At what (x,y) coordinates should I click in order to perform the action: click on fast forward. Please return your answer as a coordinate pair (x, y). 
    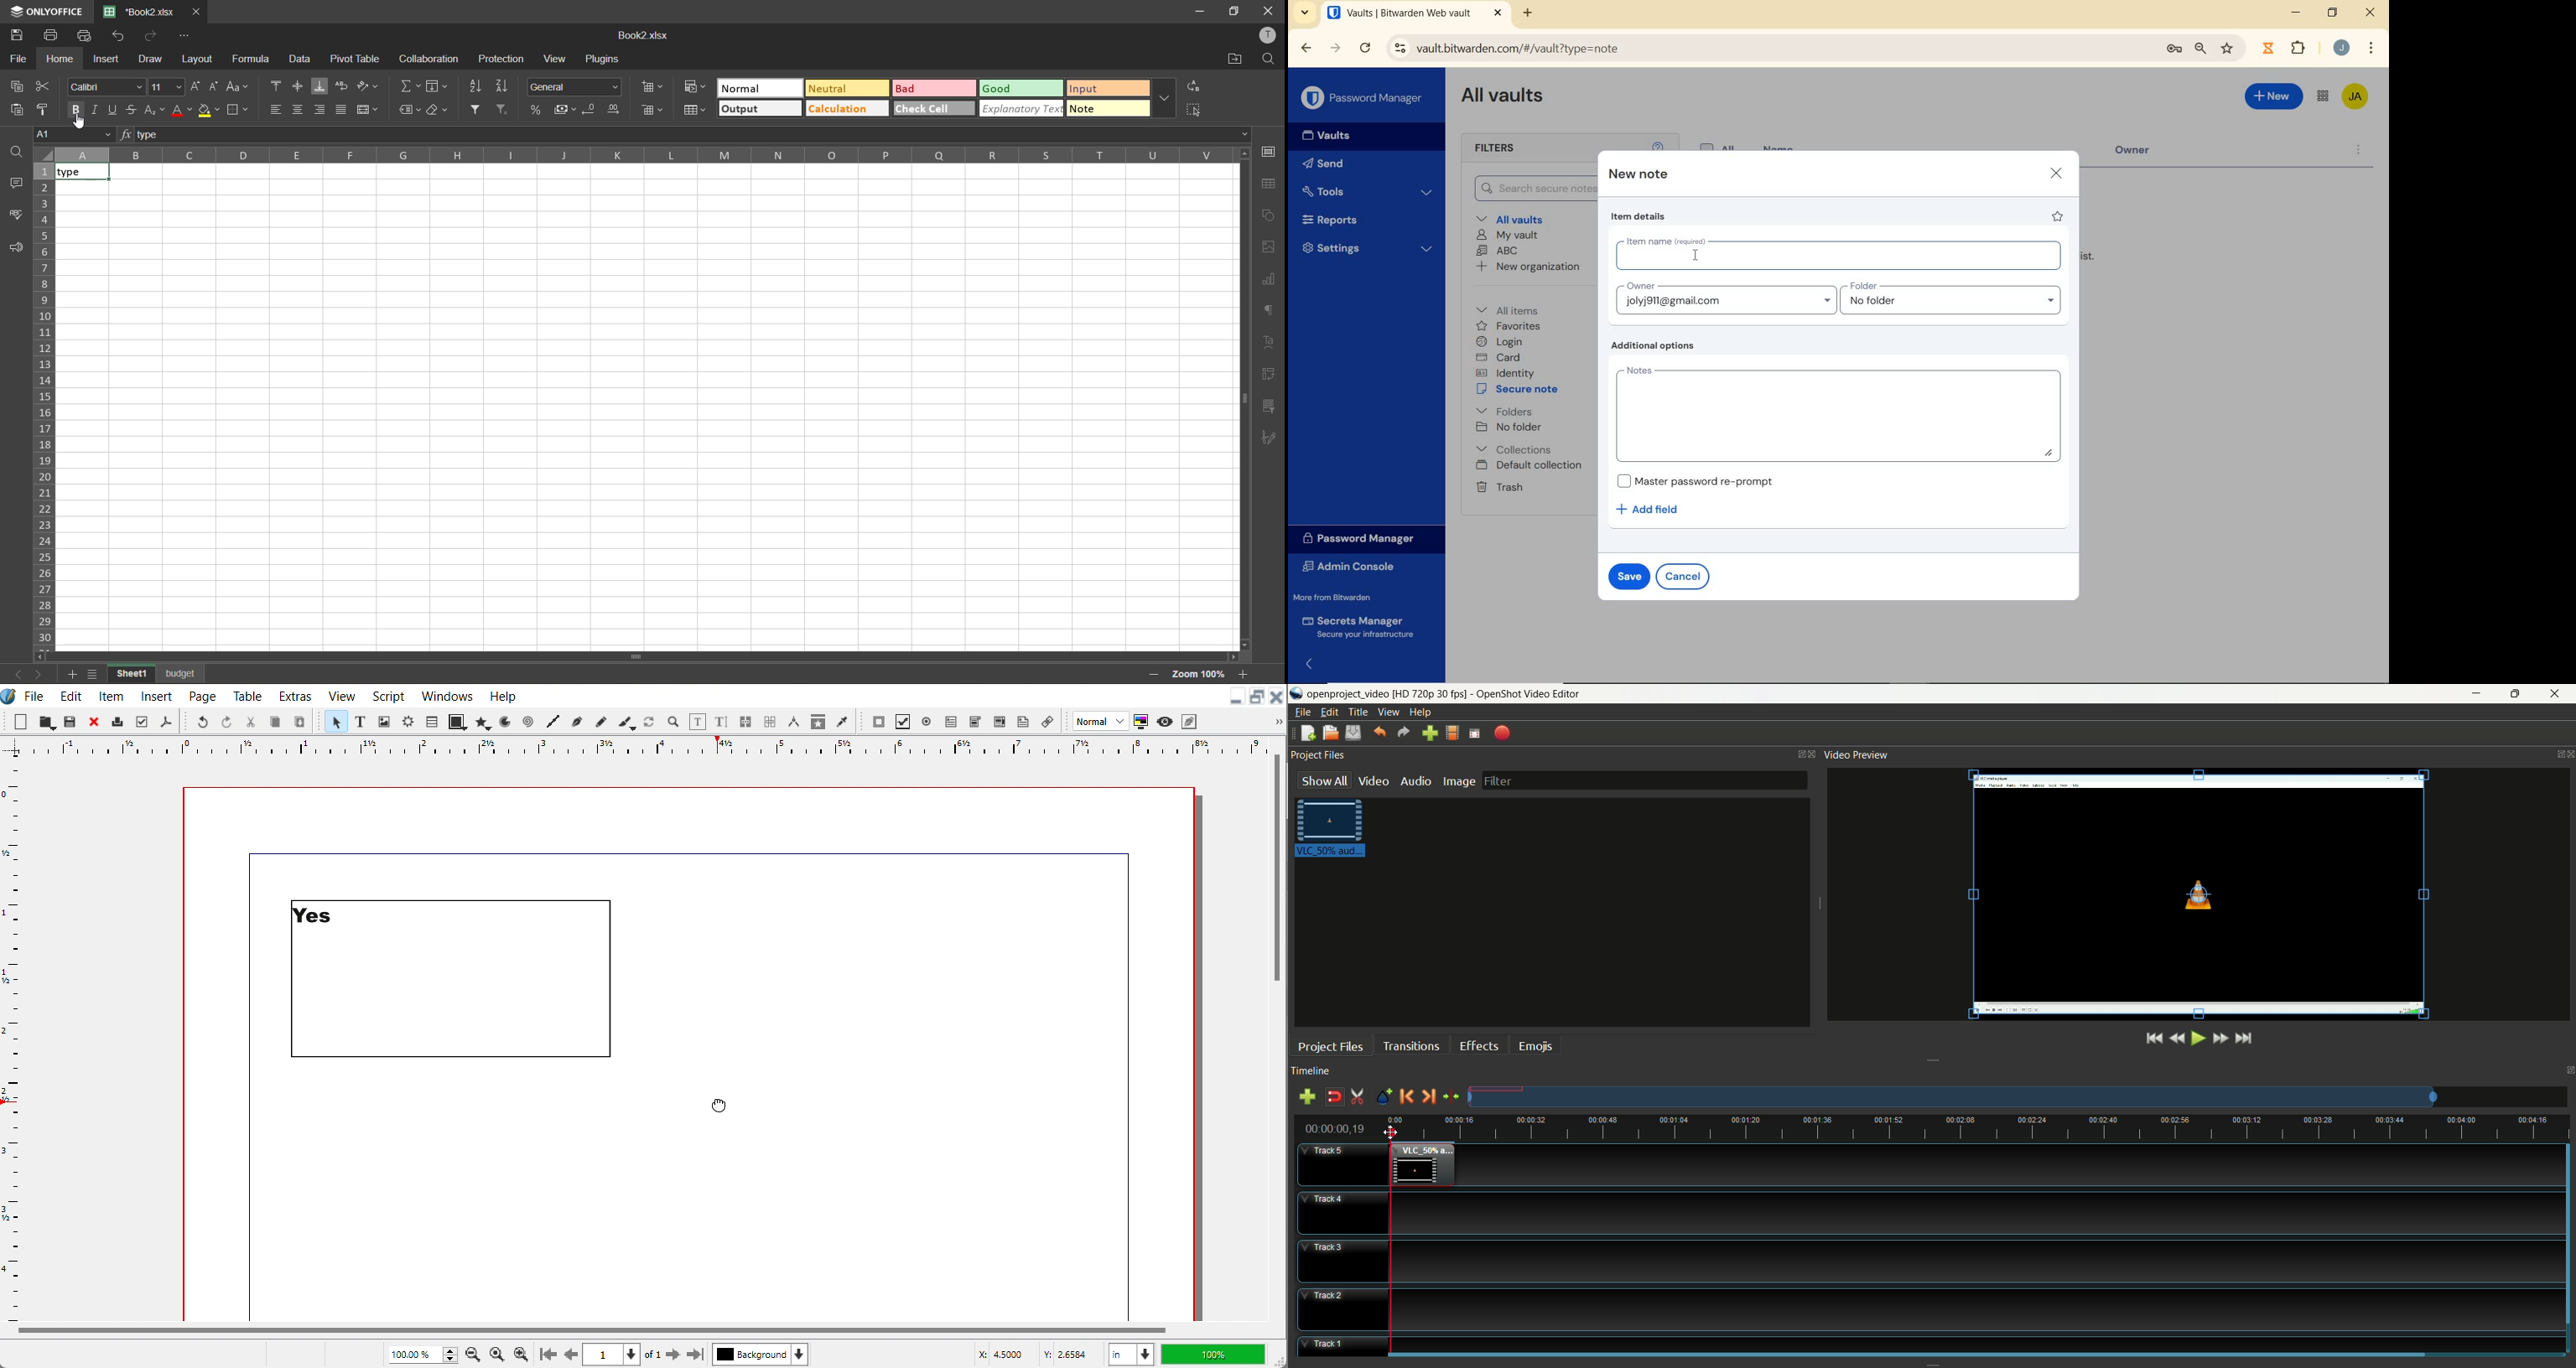
    Looking at the image, I should click on (2220, 1038).